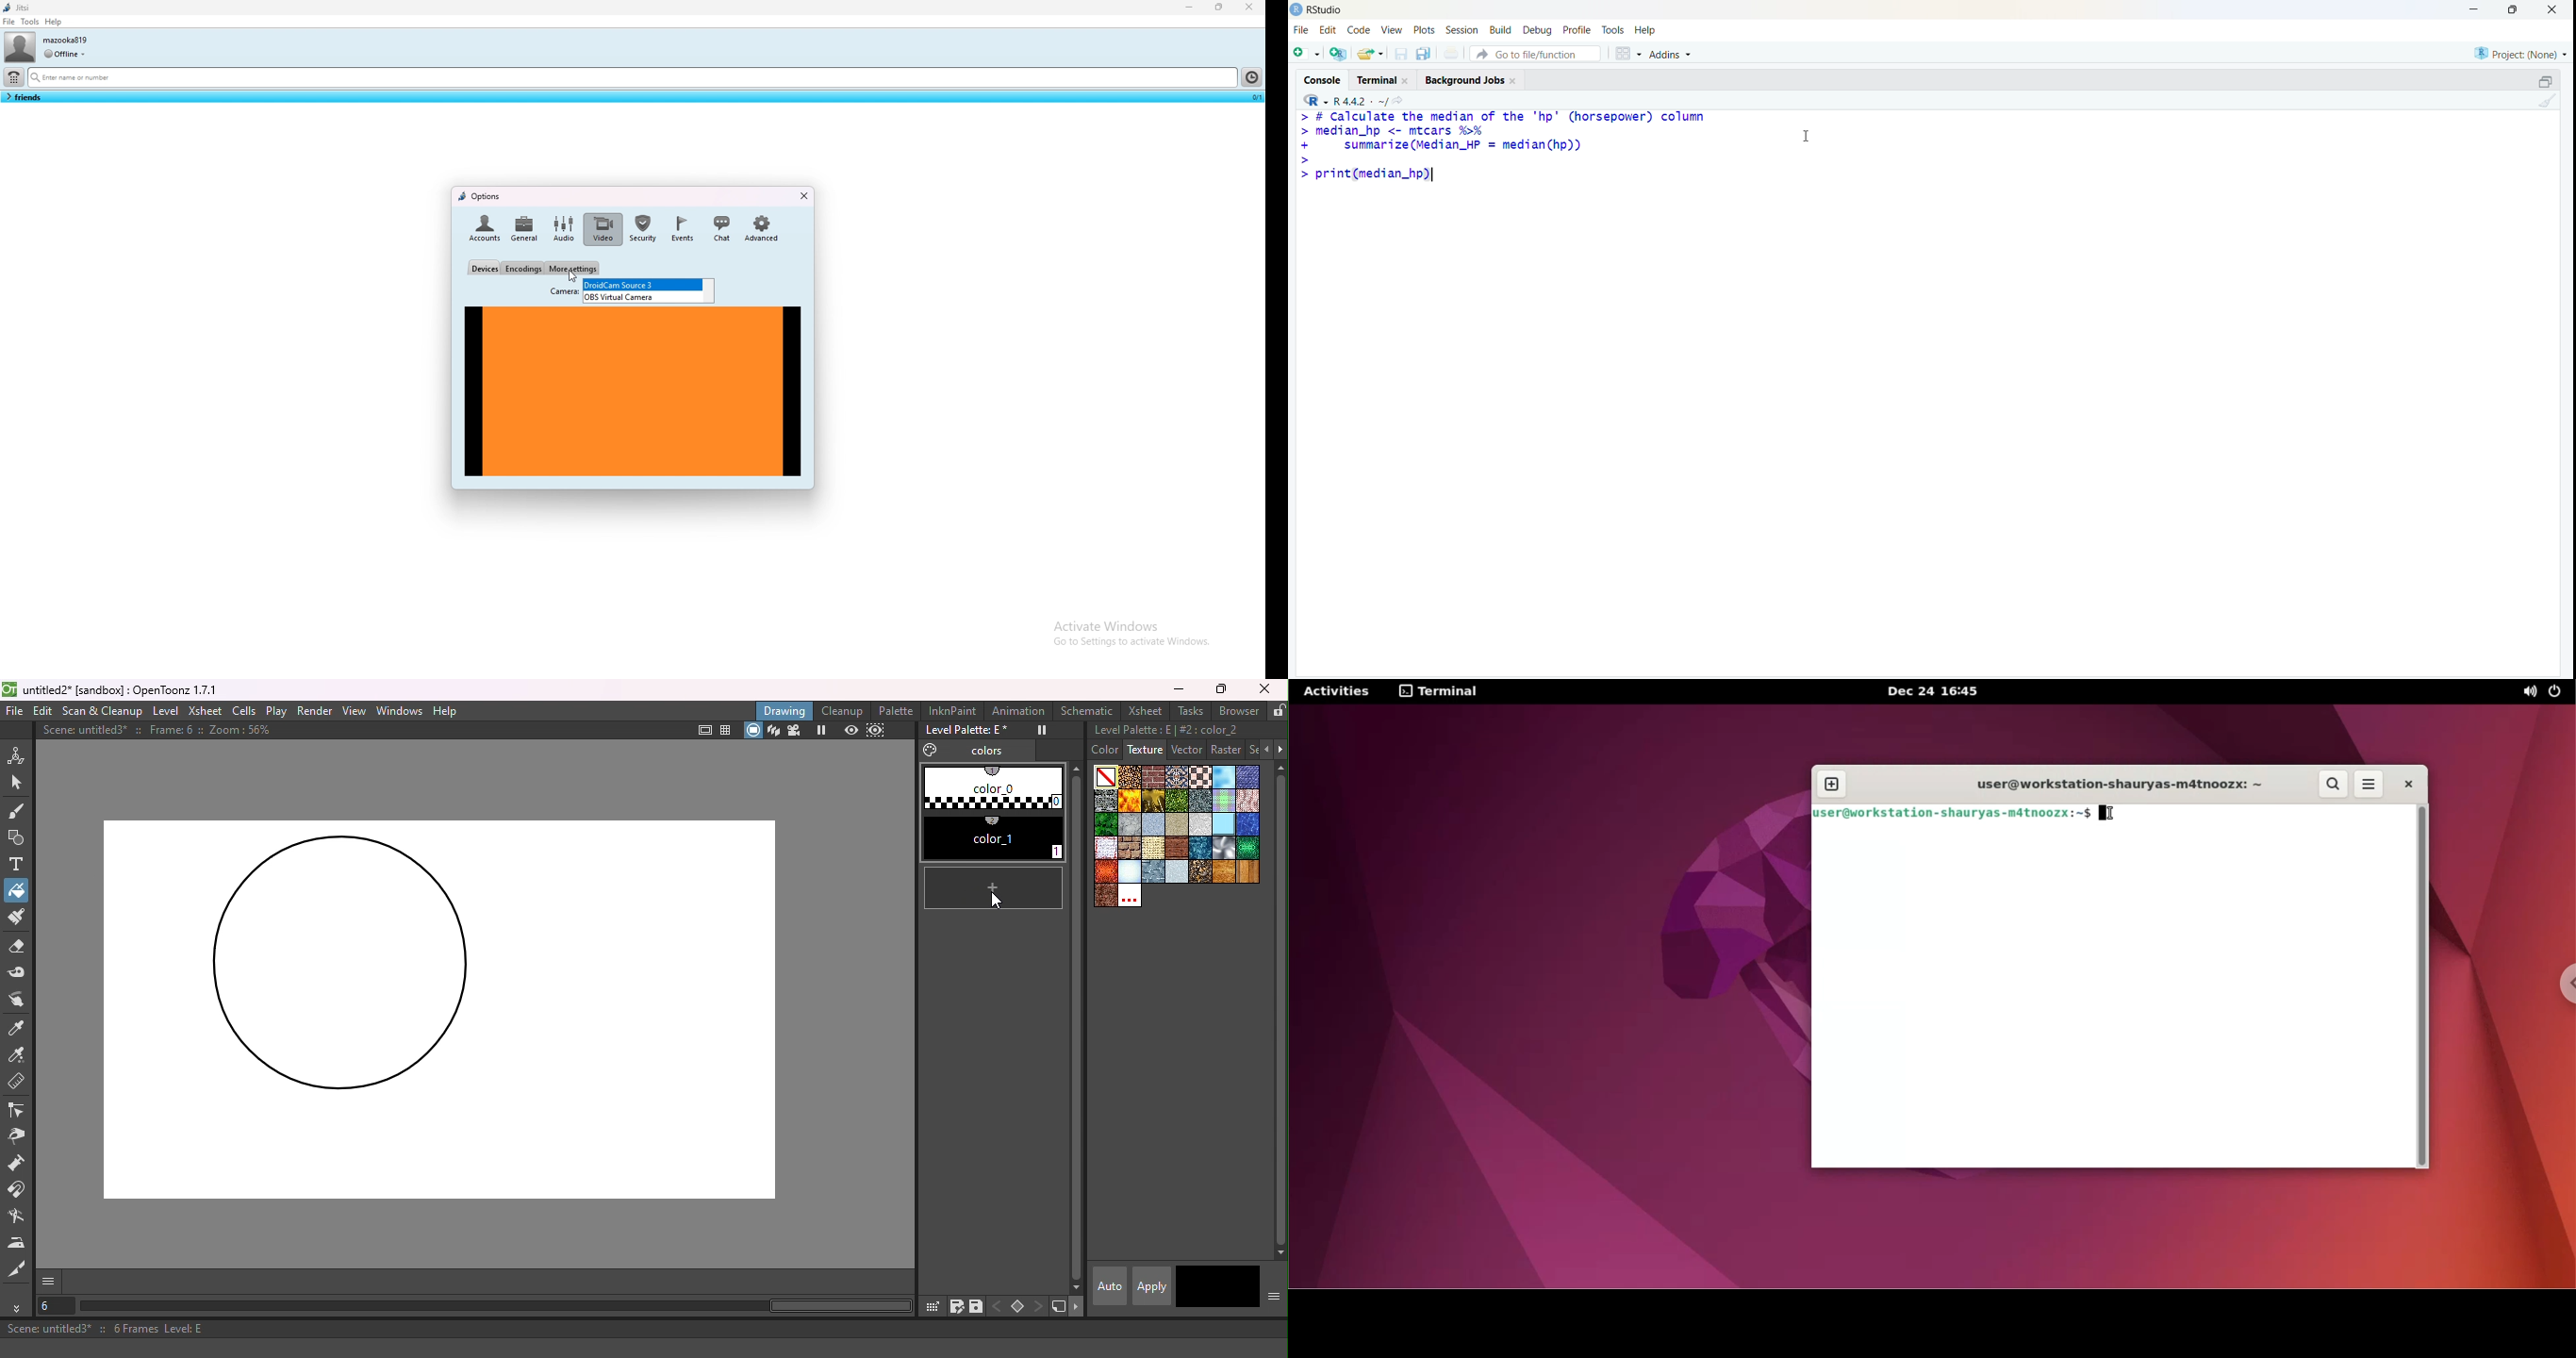 This screenshot has width=2576, height=1372. Describe the element at coordinates (1463, 80) in the screenshot. I see `Background jobs` at that location.